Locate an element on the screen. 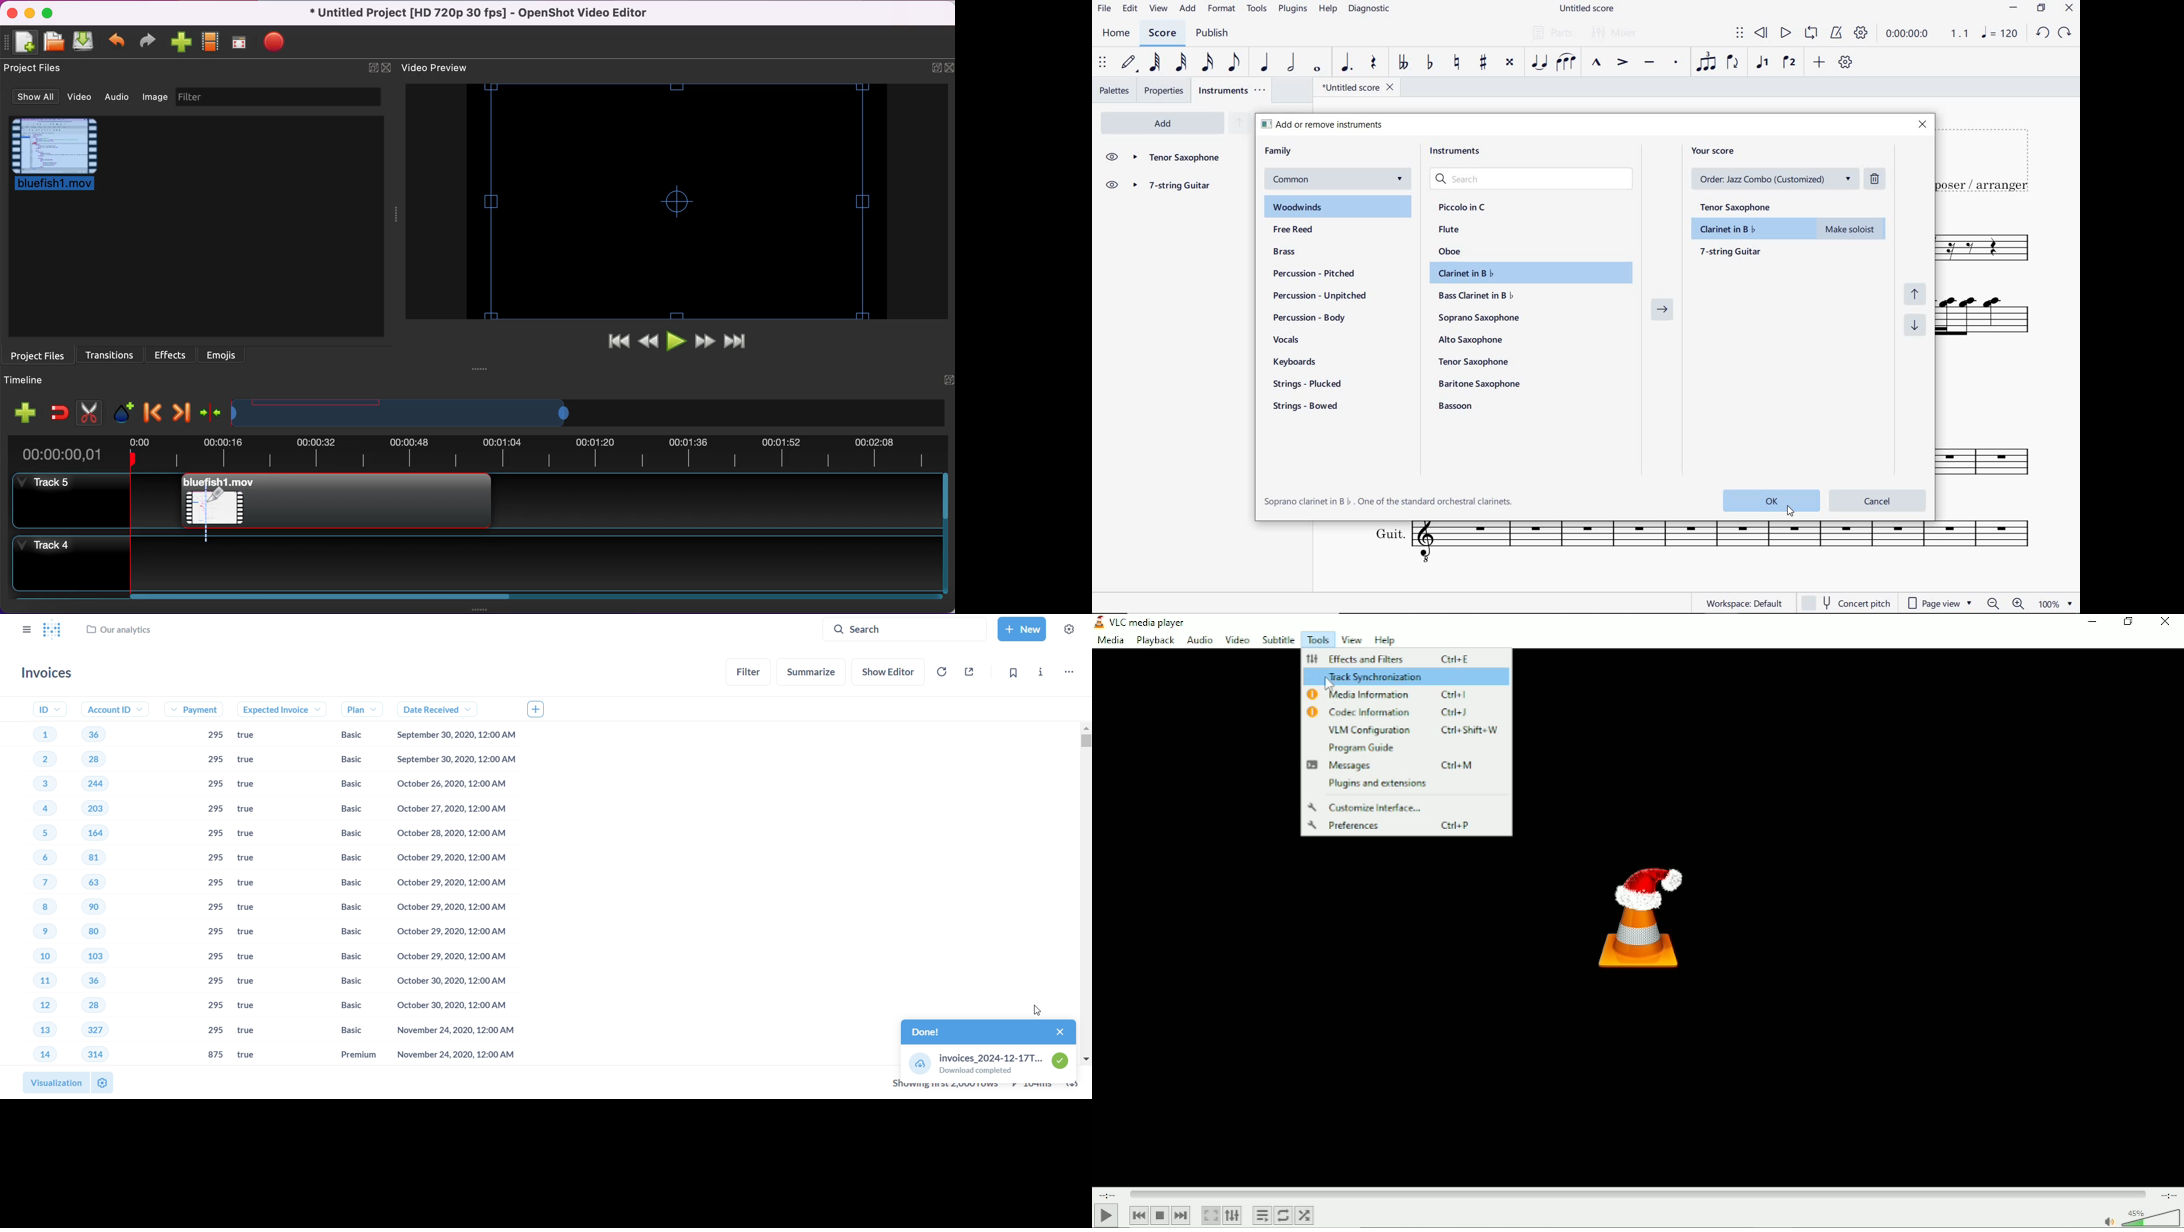 This screenshot has width=2184, height=1232. 32ND NOTE is located at coordinates (1183, 62).